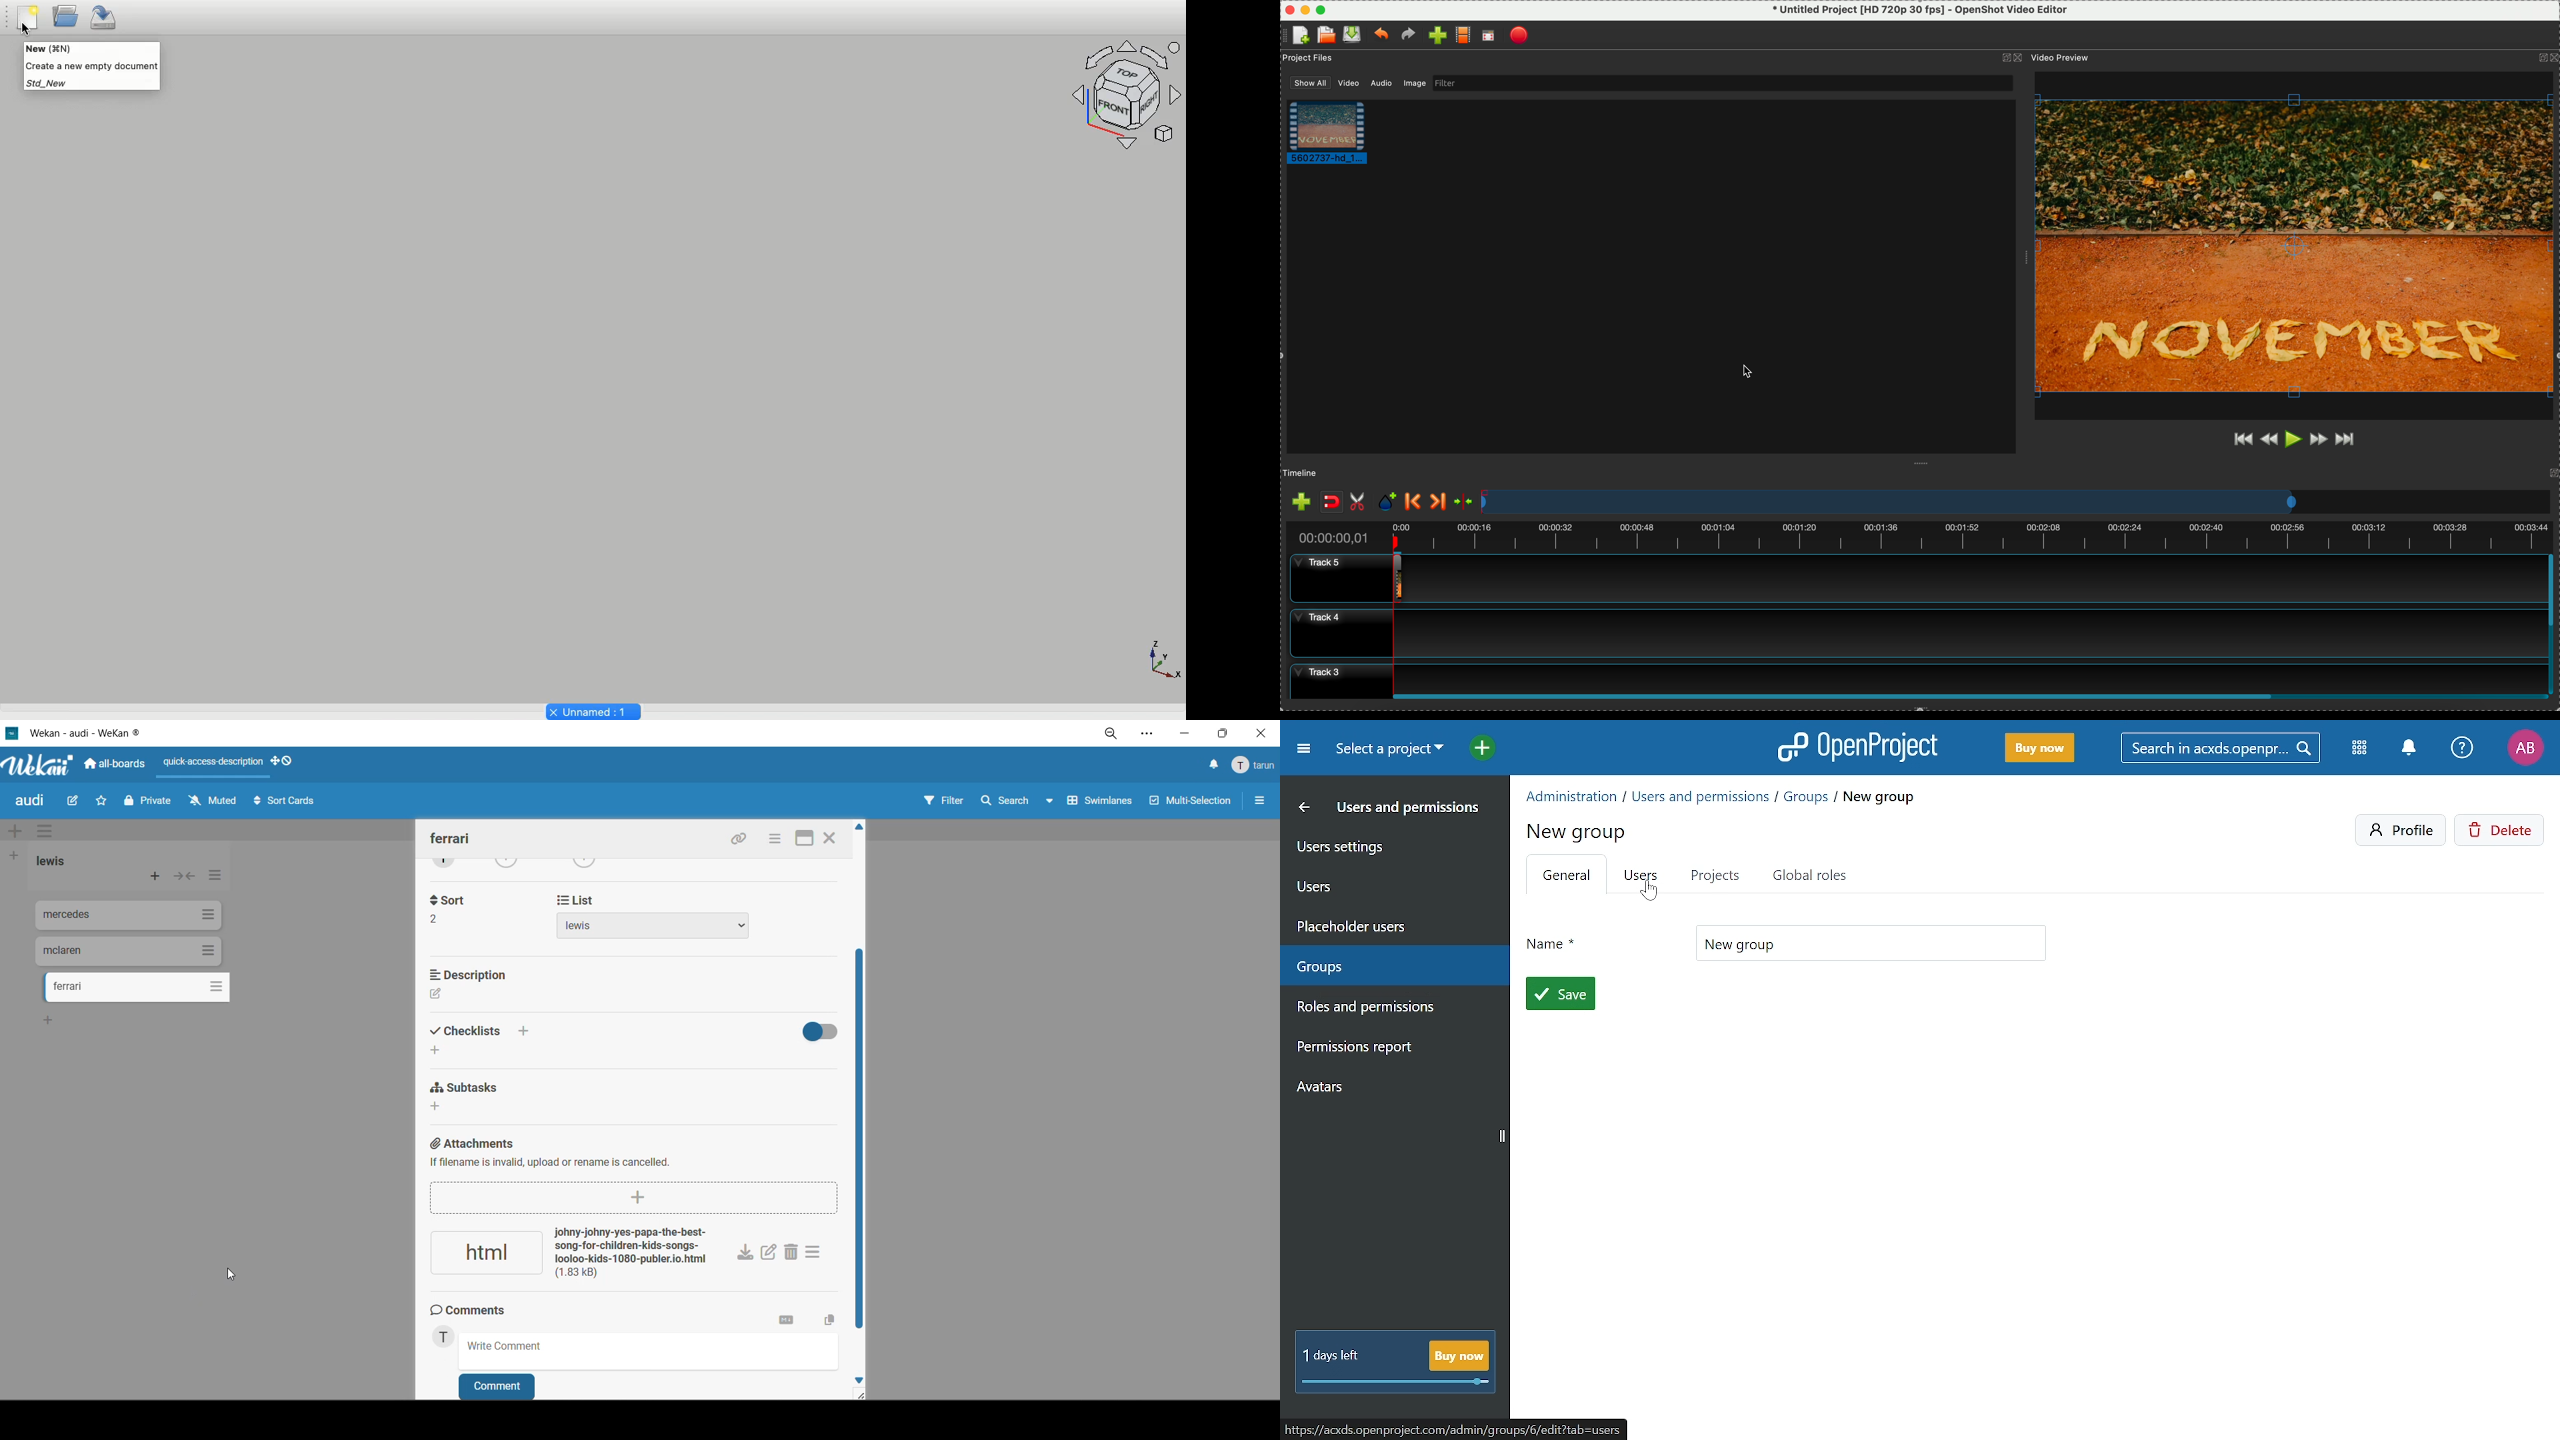  I want to click on search, so click(1018, 800).